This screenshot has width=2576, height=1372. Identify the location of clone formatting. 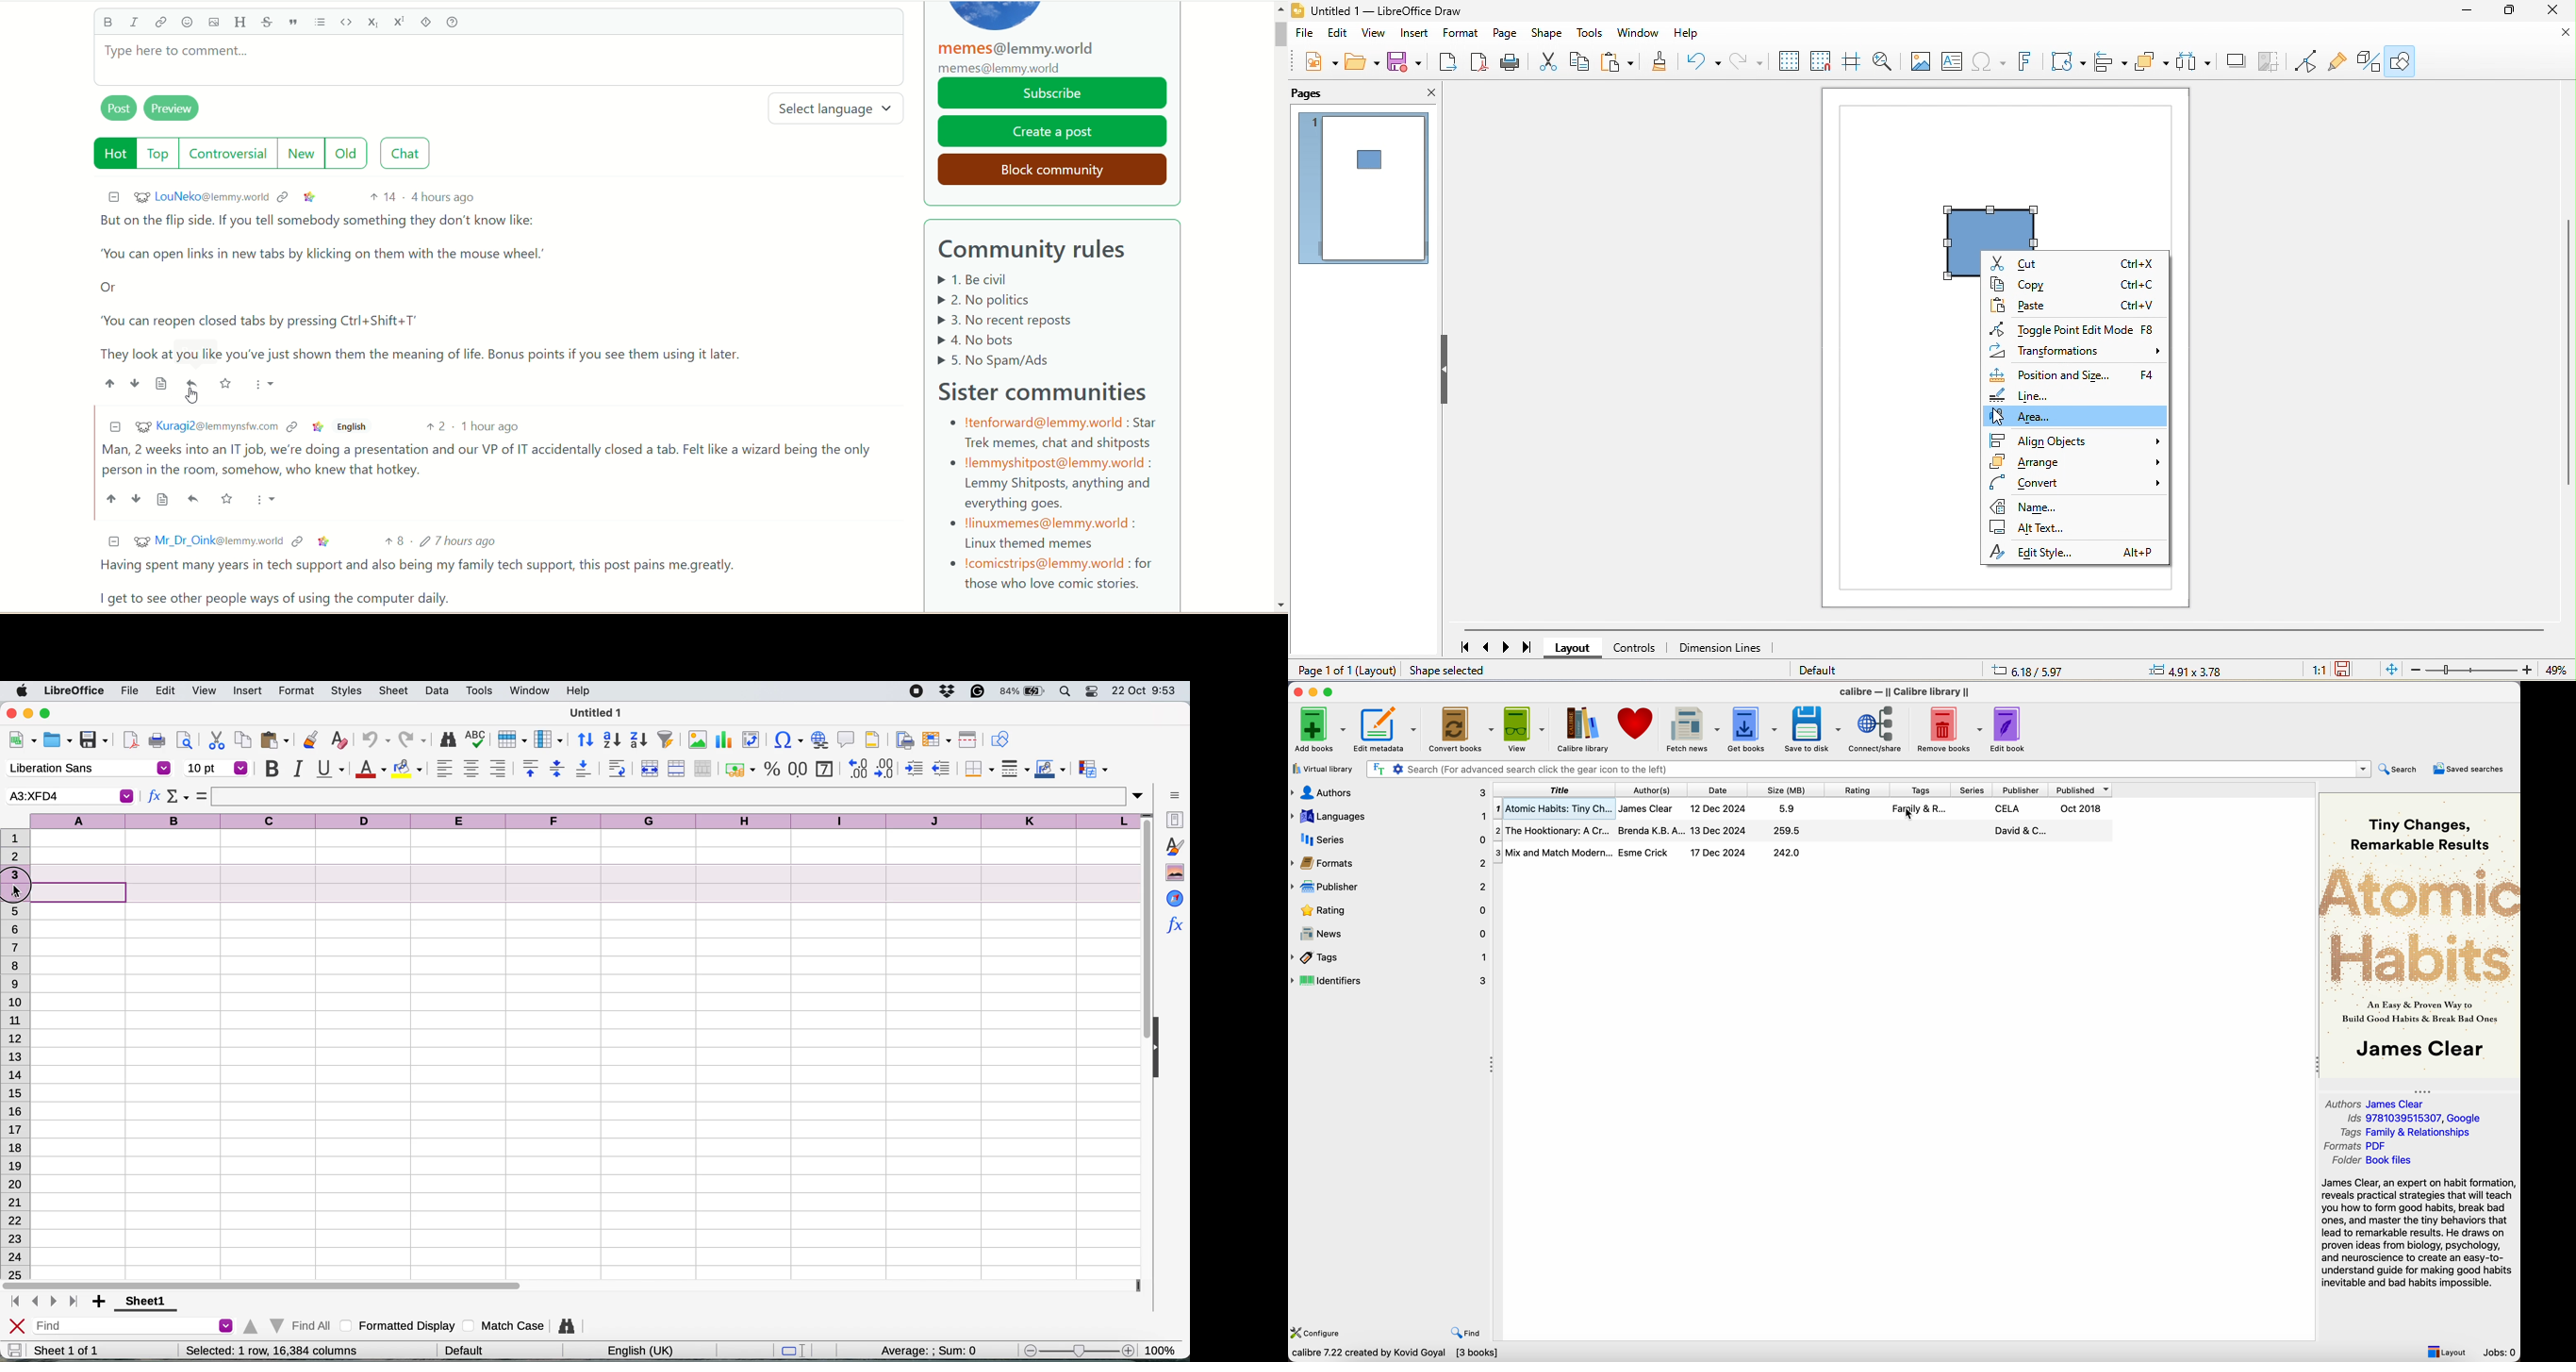
(309, 741).